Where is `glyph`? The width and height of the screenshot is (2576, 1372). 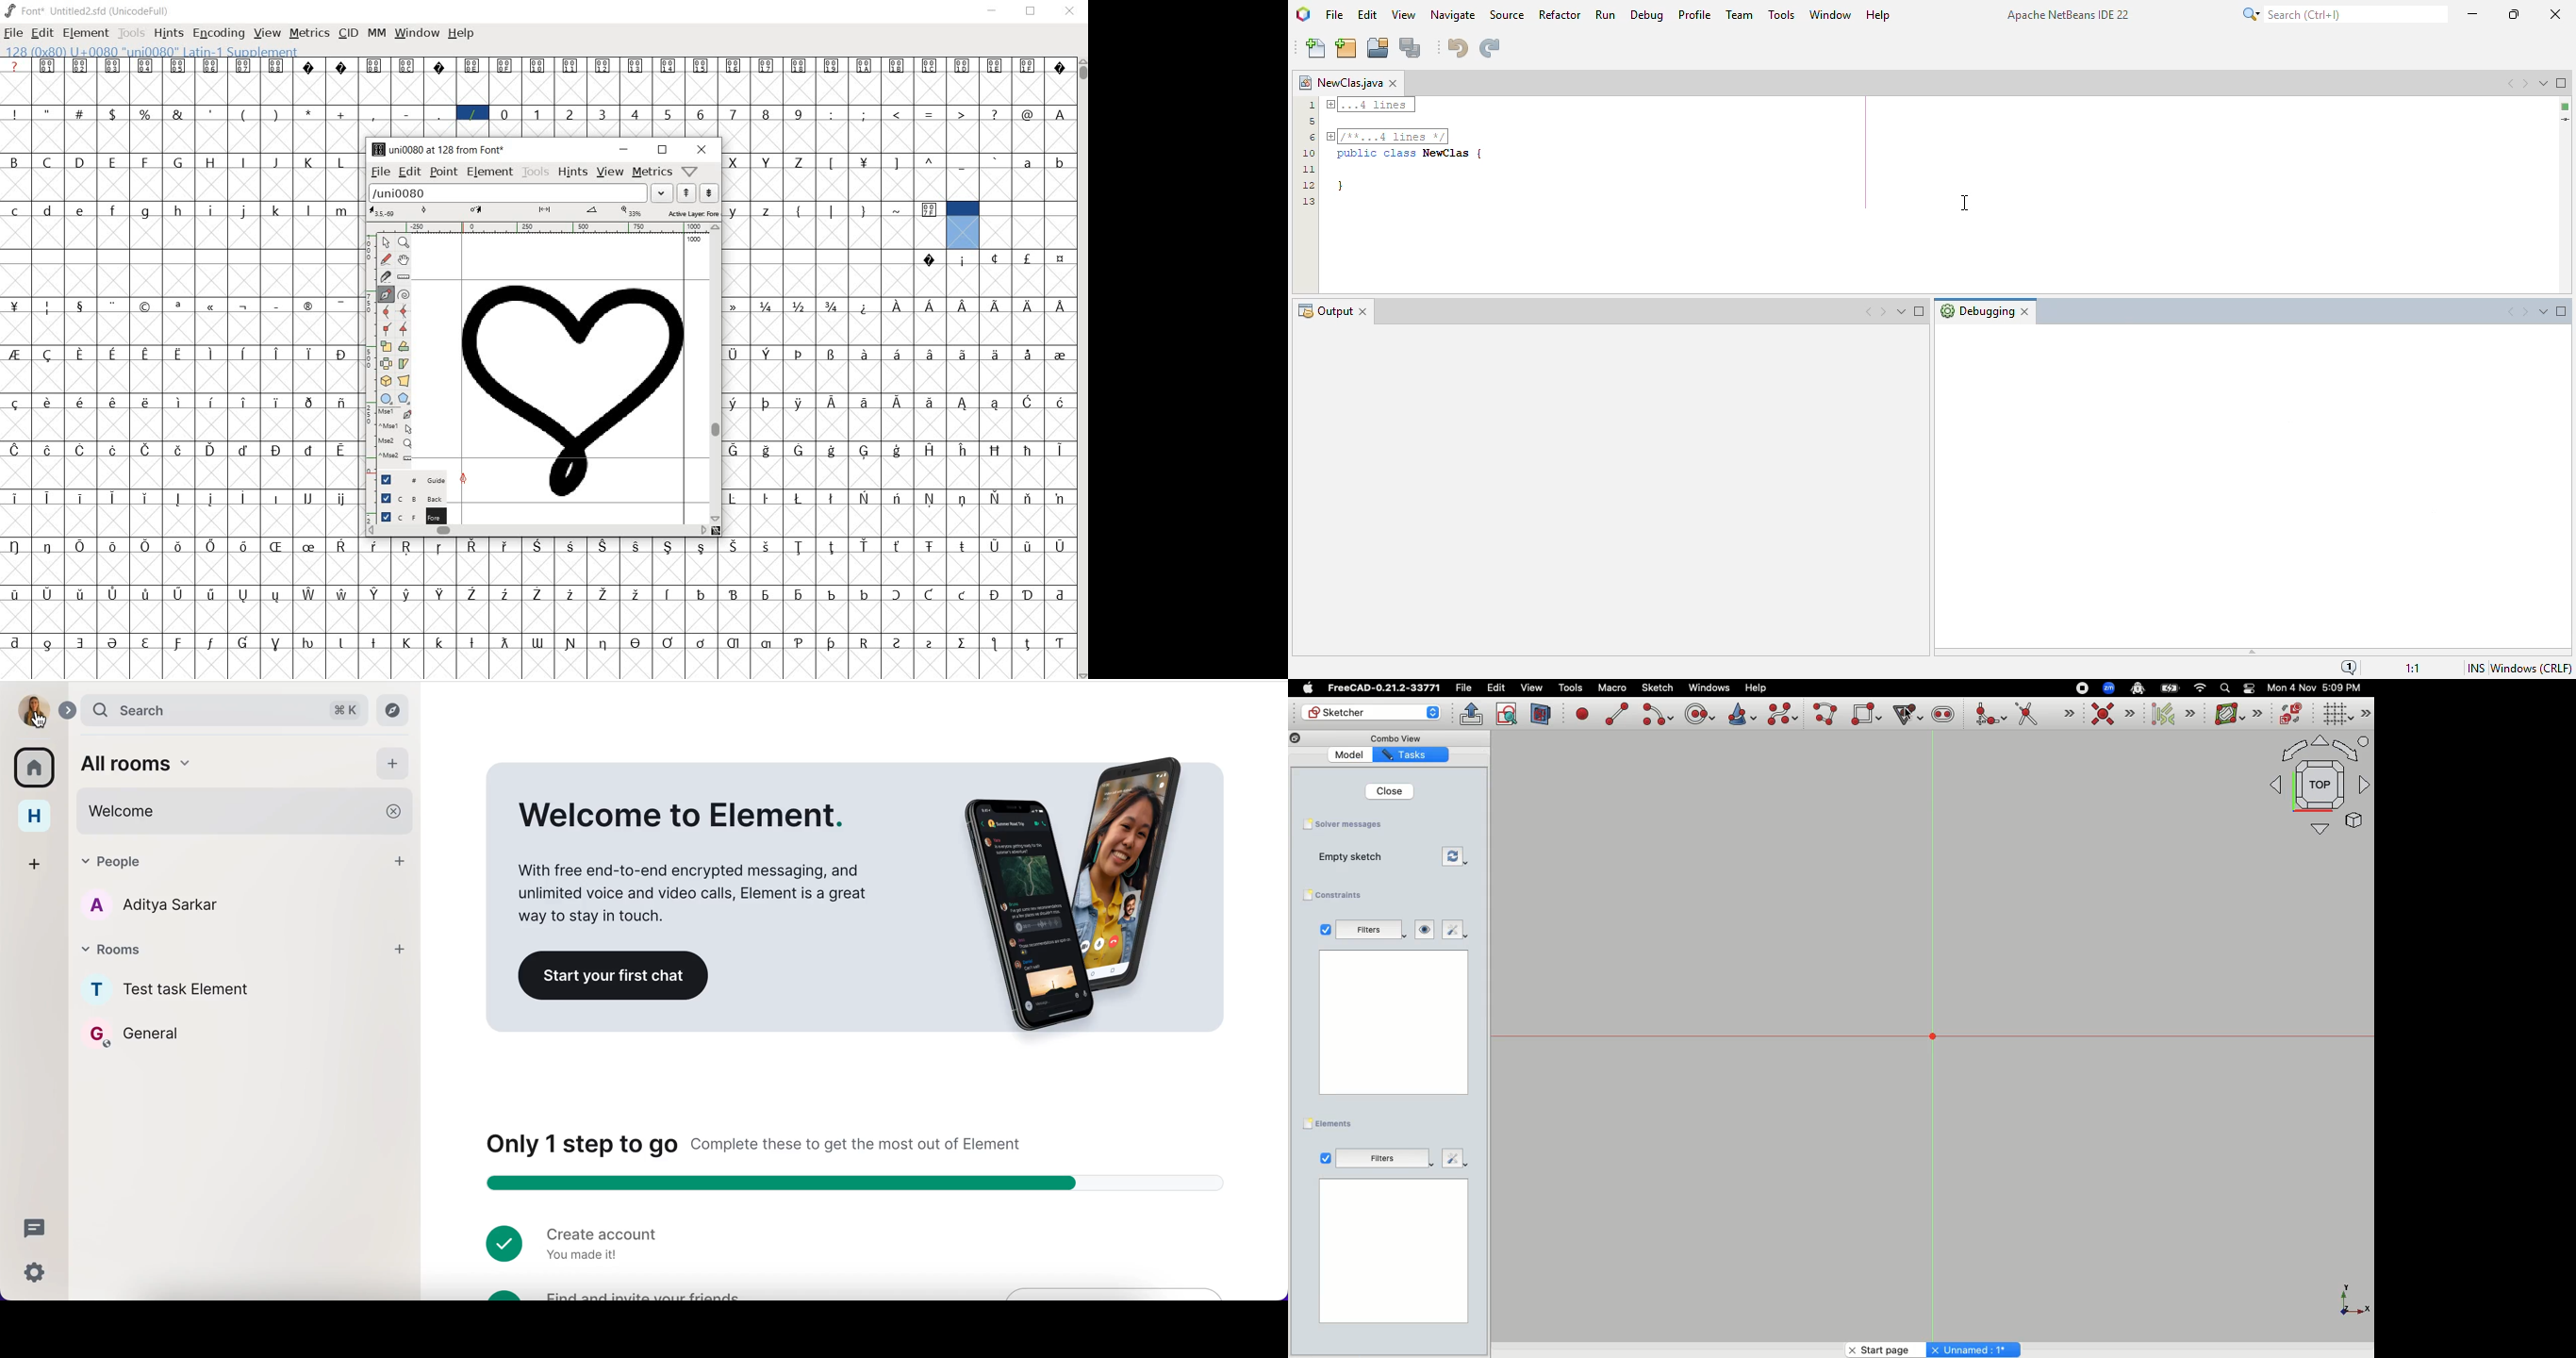
glyph is located at coordinates (146, 402).